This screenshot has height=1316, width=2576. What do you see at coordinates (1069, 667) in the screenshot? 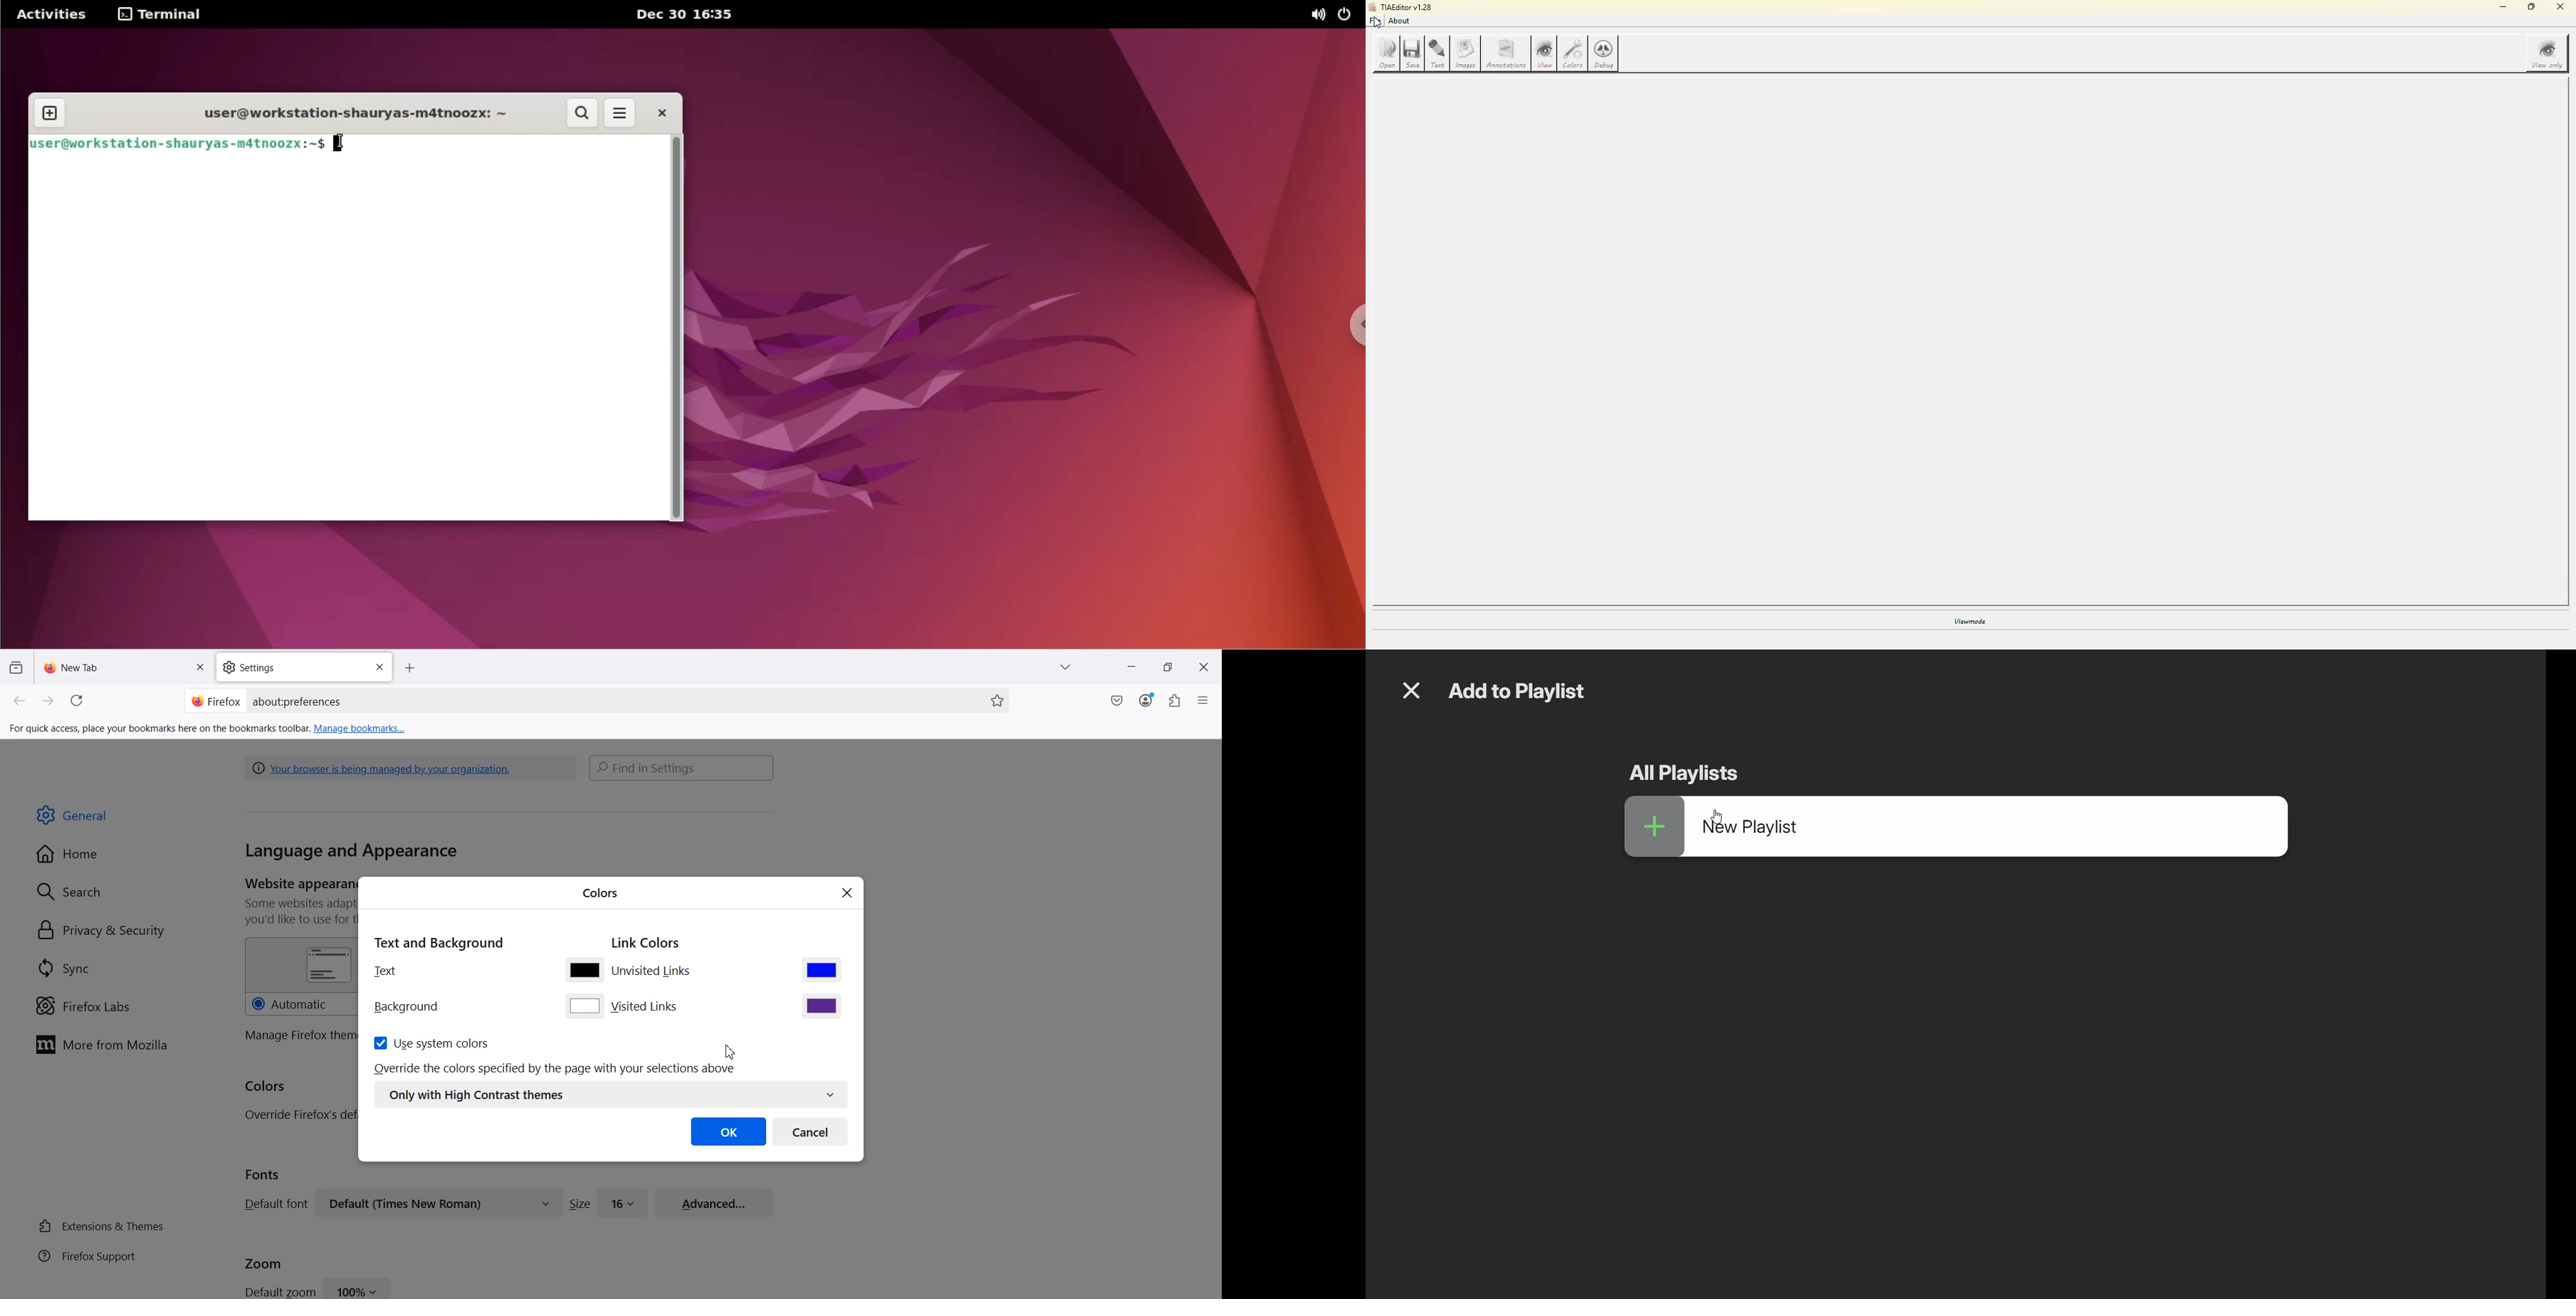
I see `DropDown Box` at bounding box center [1069, 667].